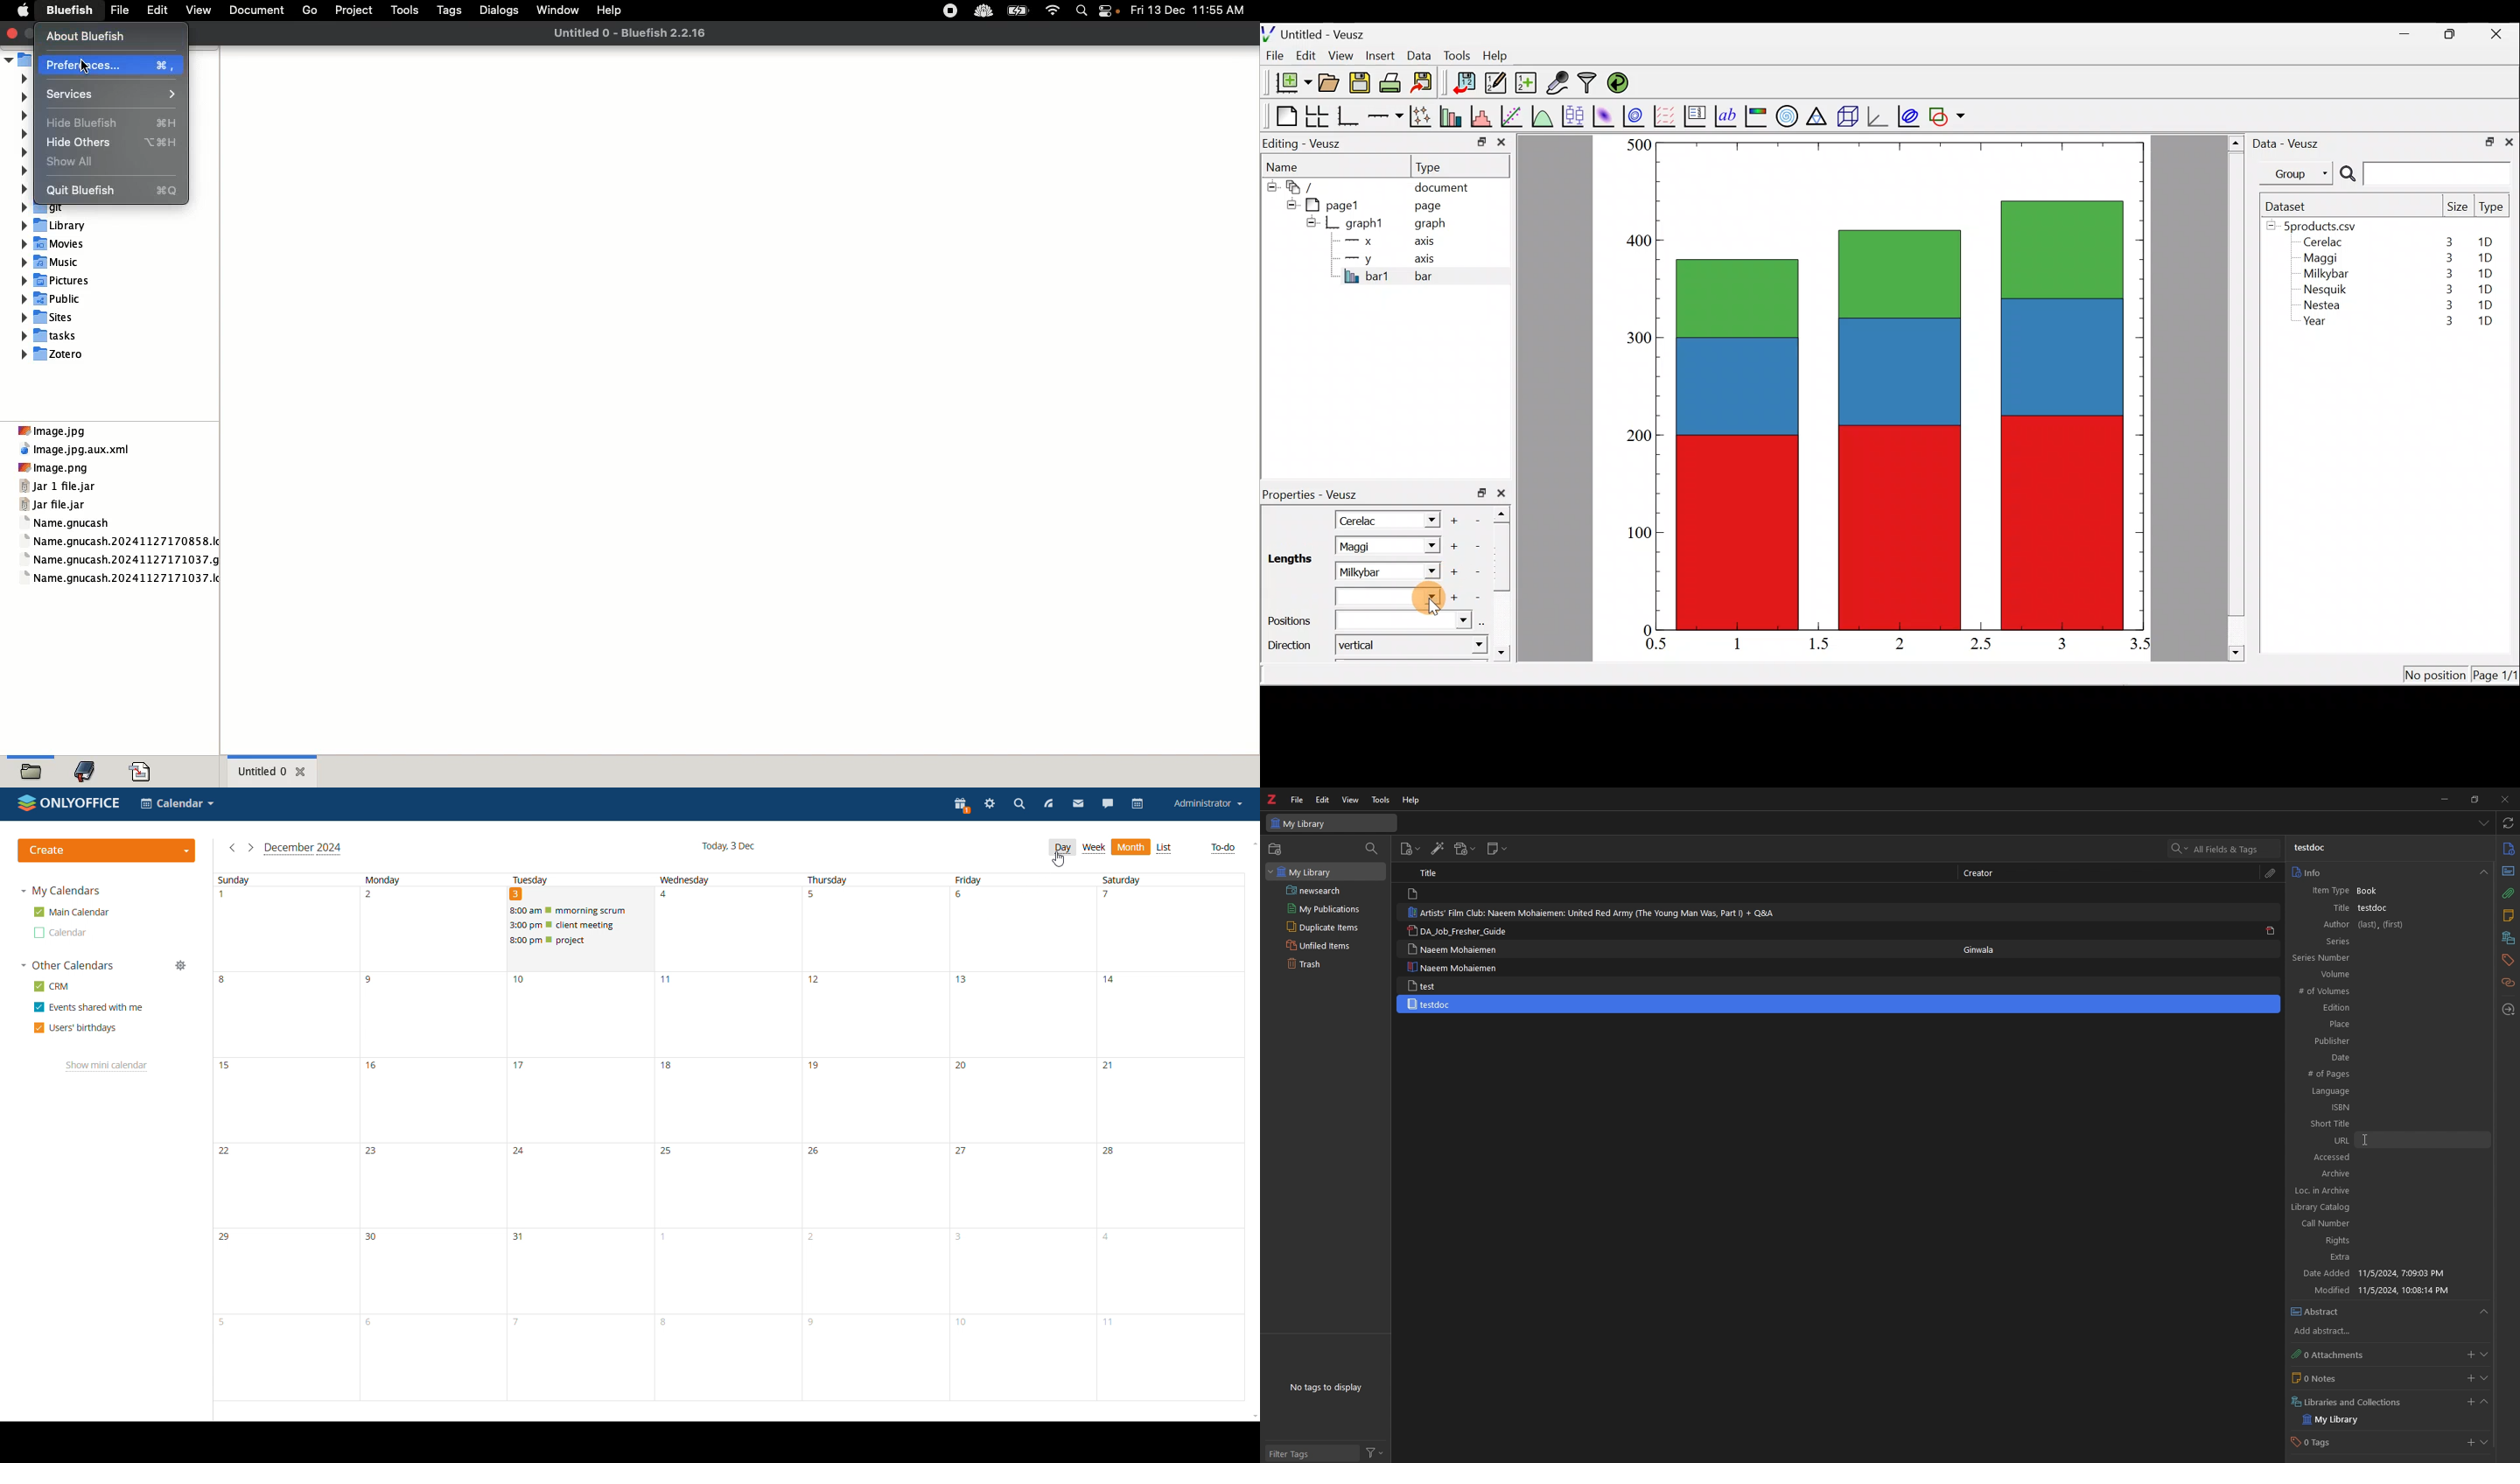 This screenshot has height=1484, width=2520. Describe the element at coordinates (1381, 801) in the screenshot. I see `tools` at that location.